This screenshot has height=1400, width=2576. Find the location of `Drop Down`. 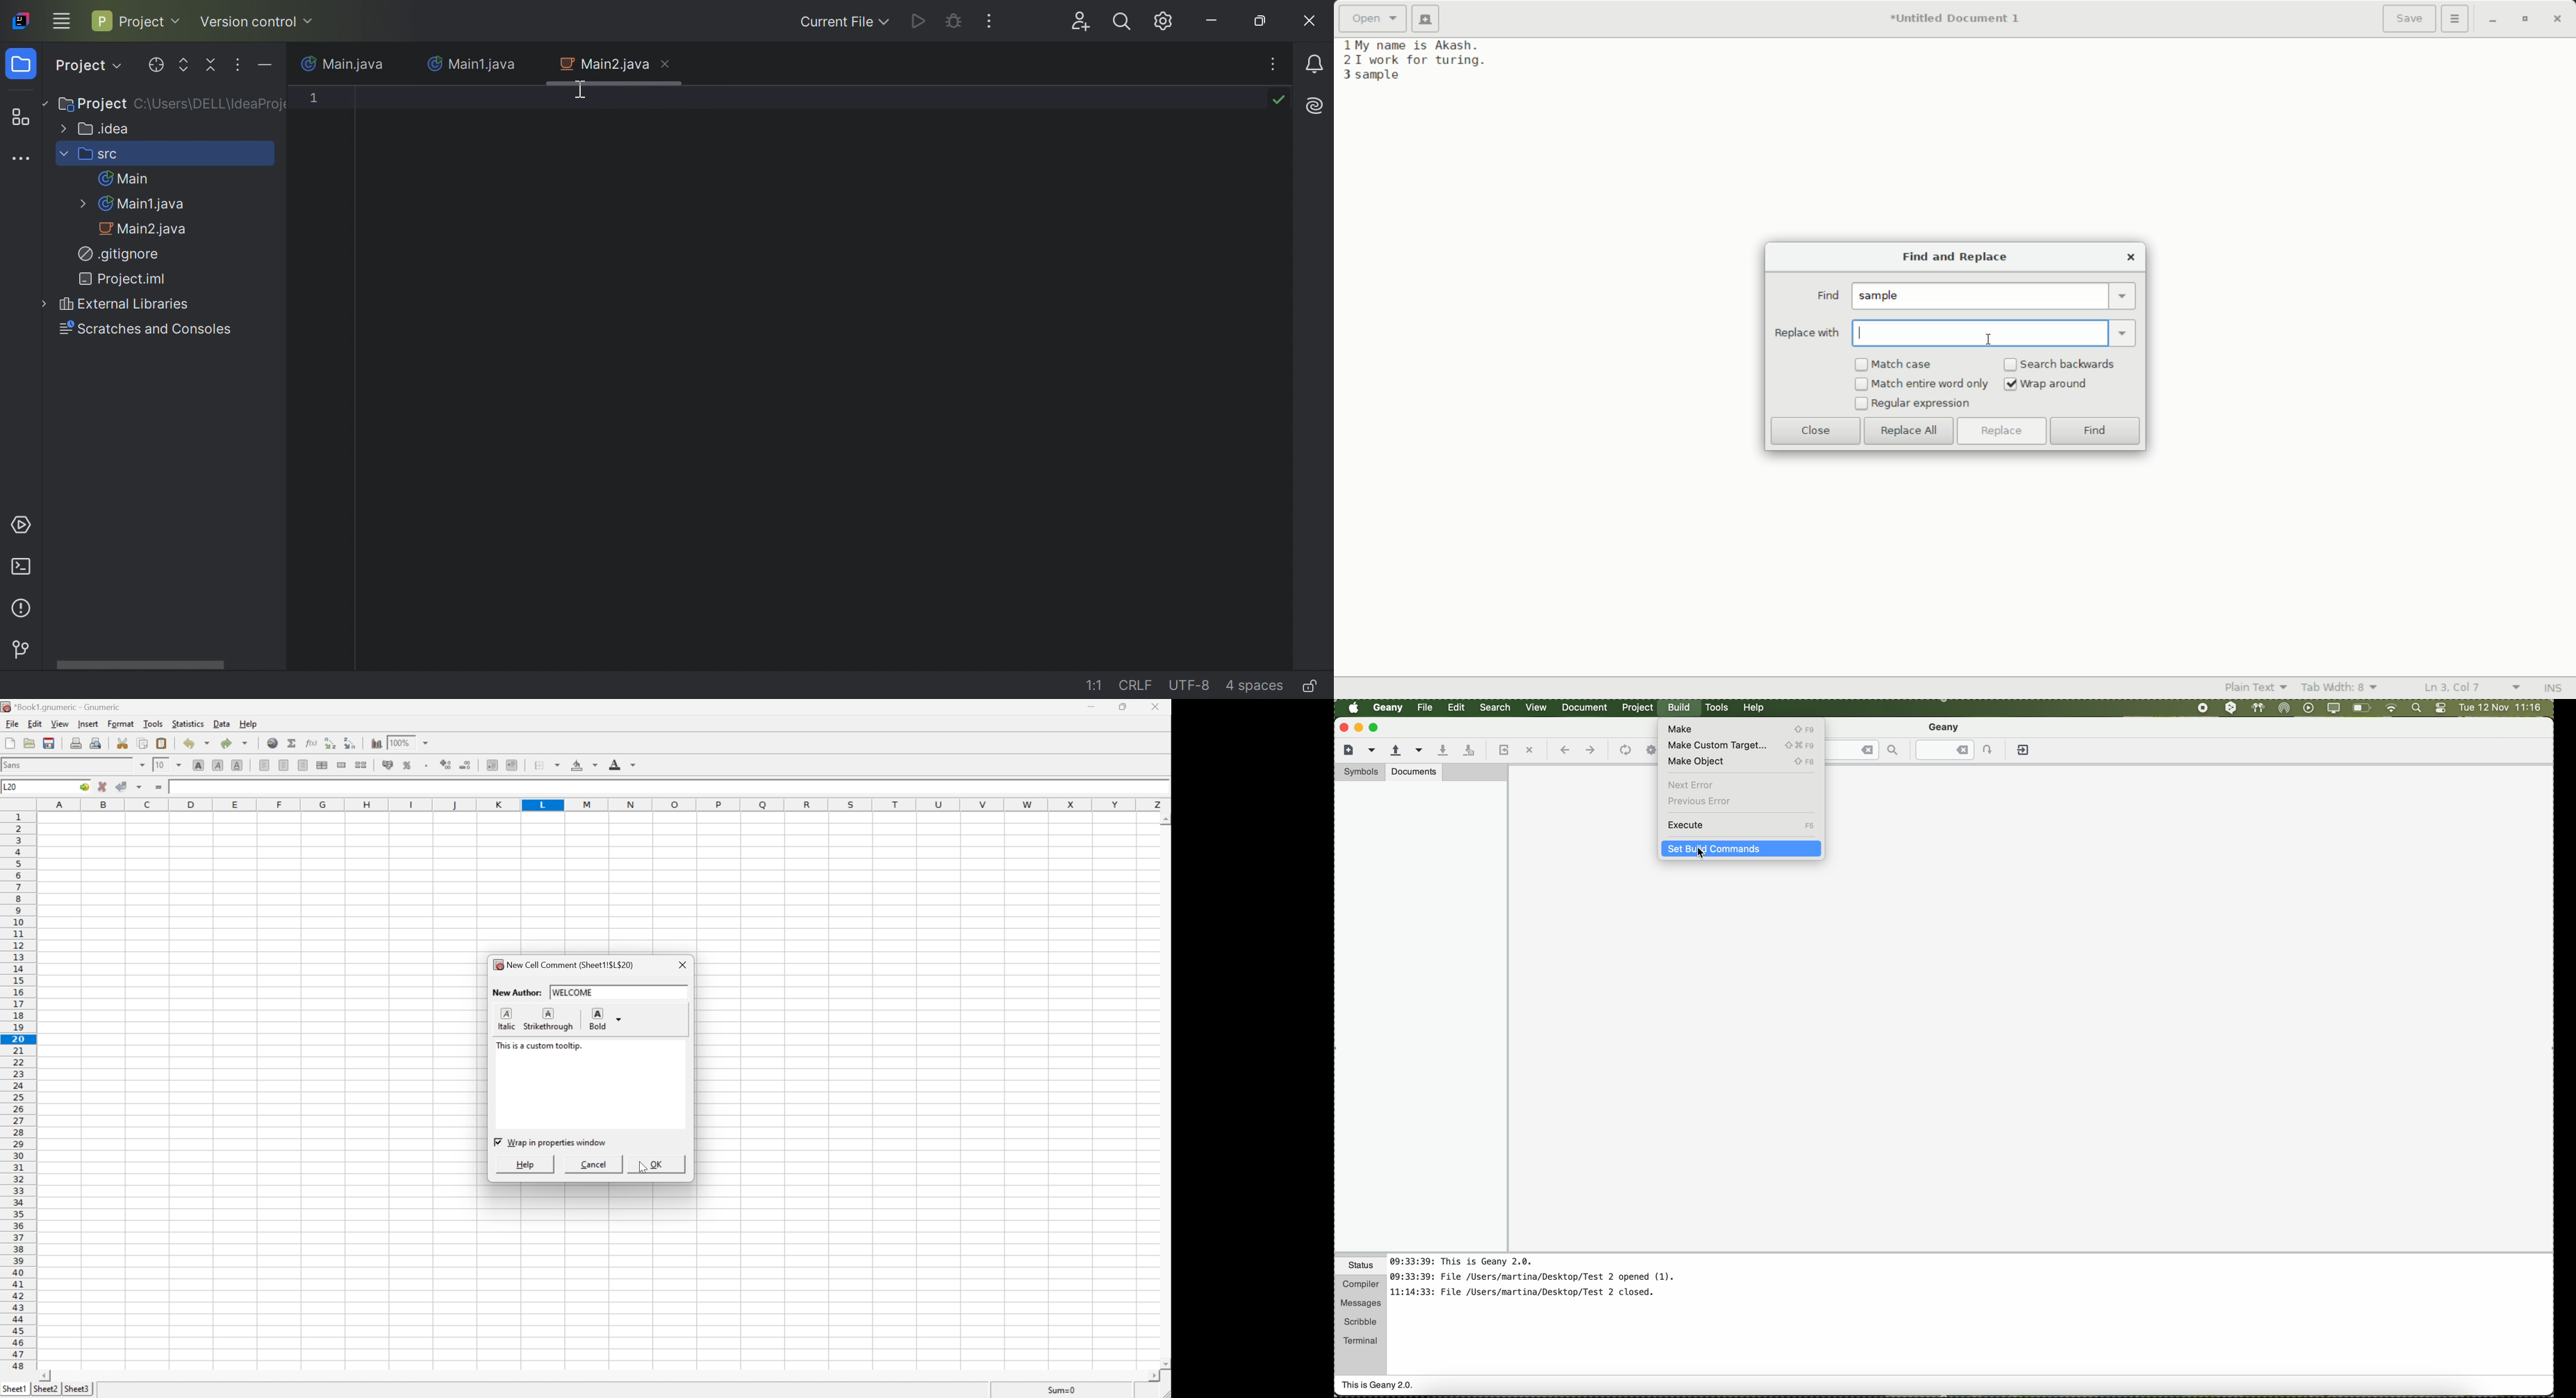

Drop Down is located at coordinates (179, 765).